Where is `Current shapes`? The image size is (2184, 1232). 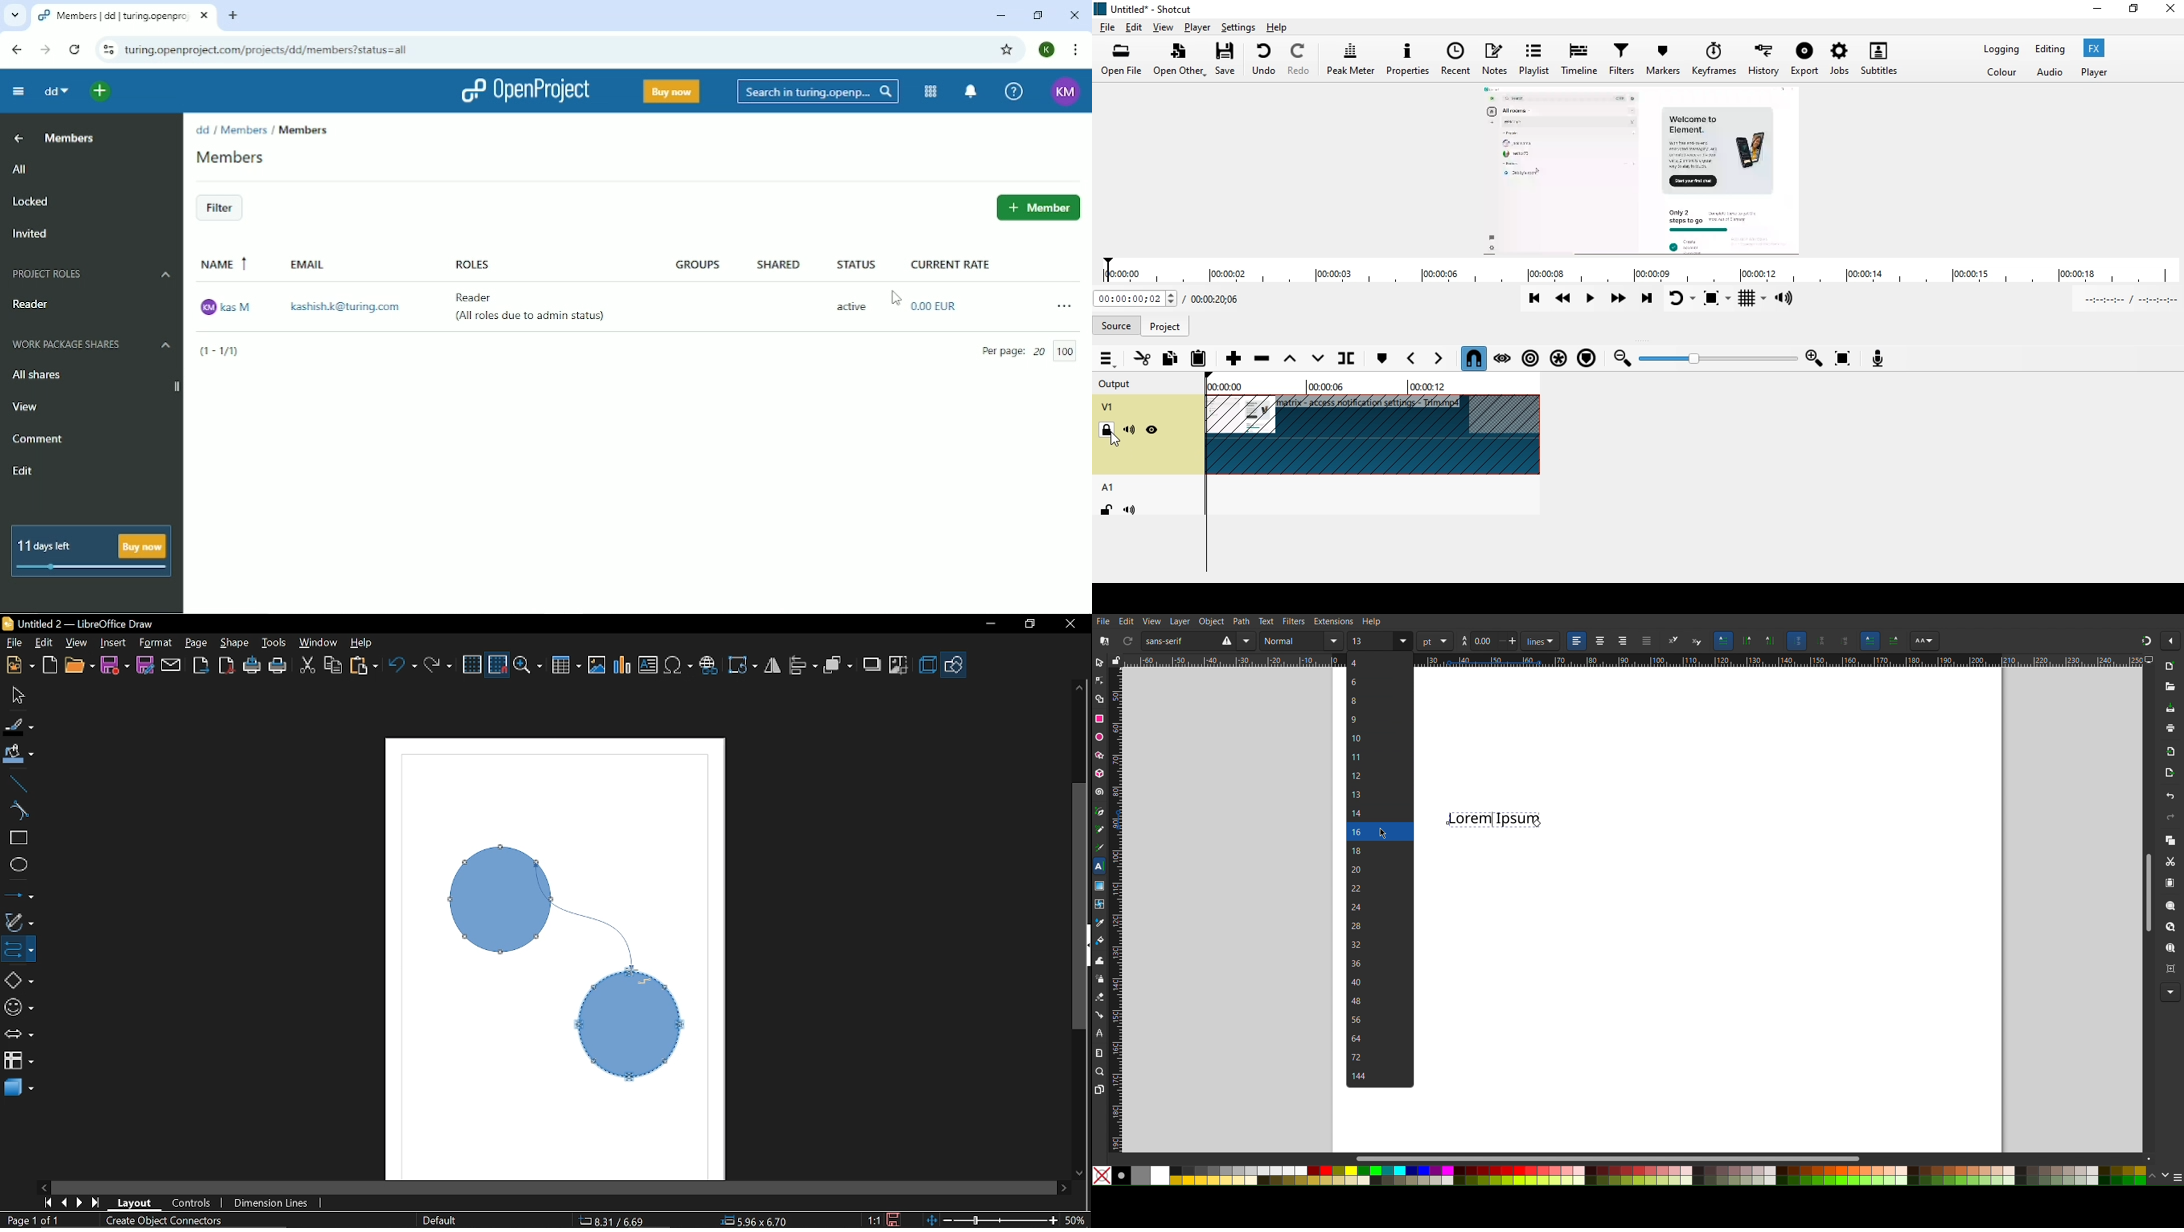
Current shapes is located at coordinates (553, 967).